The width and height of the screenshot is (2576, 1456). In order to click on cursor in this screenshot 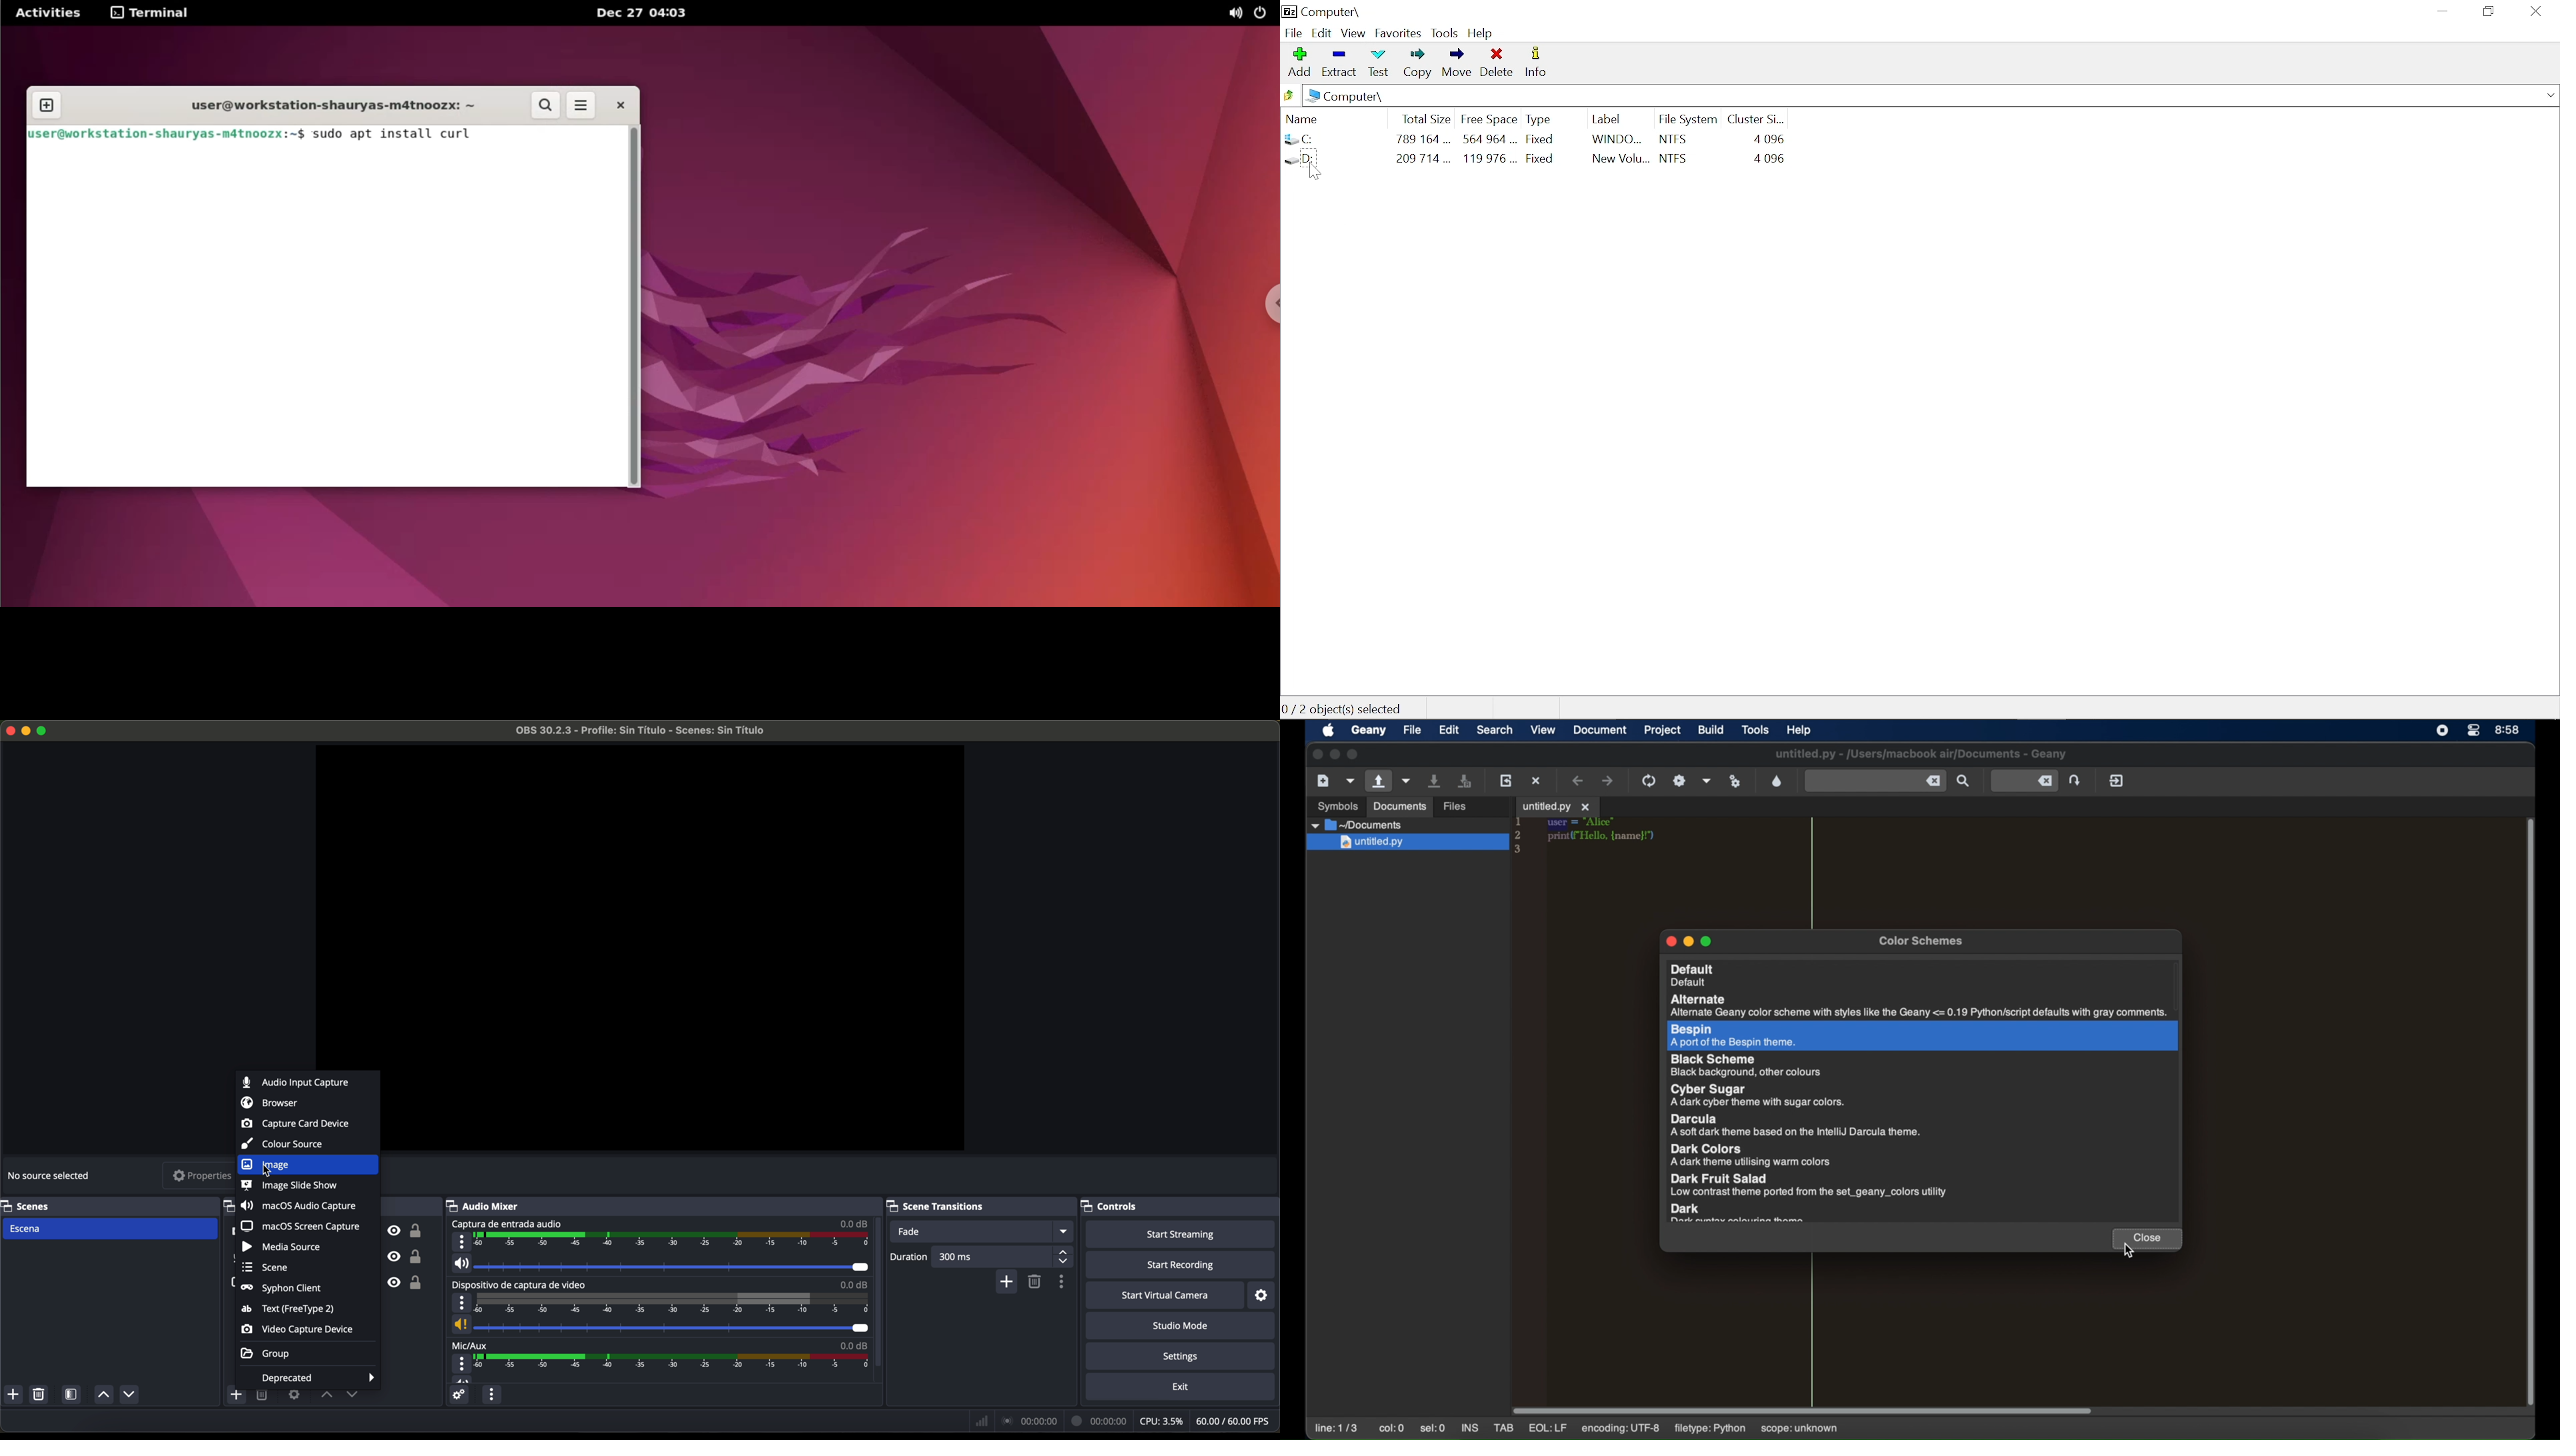, I will do `click(271, 1172)`.